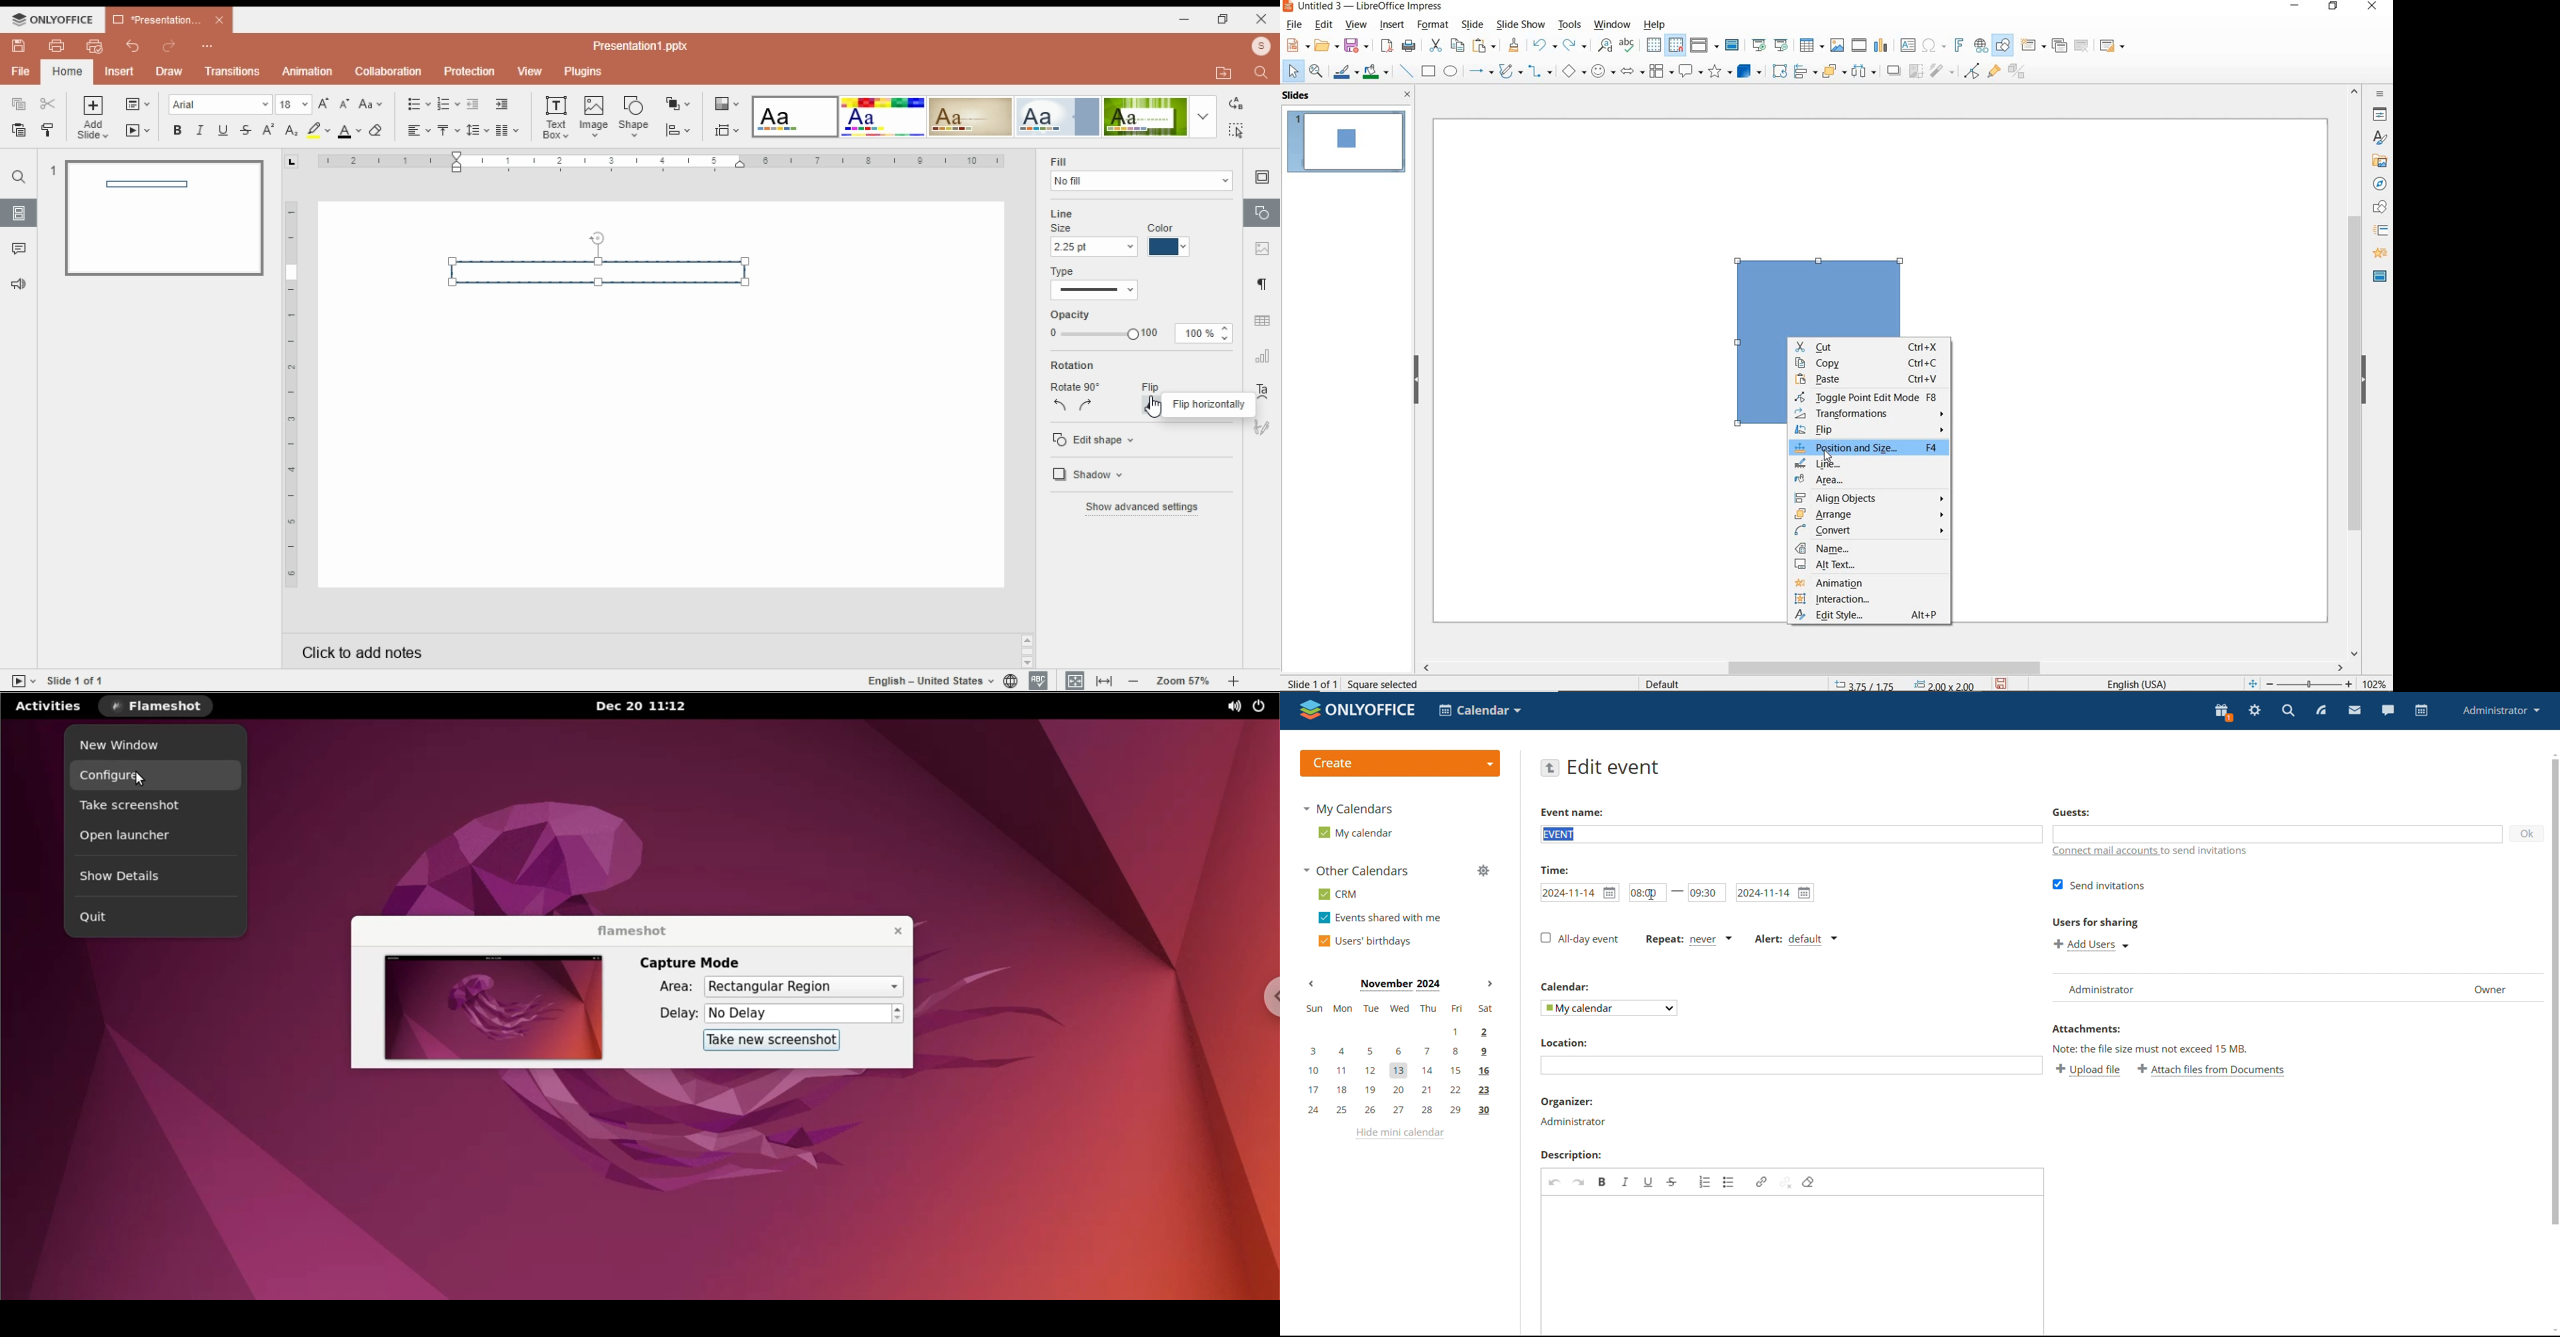 Image resolution: width=2576 pixels, height=1344 pixels. Describe the element at coordinates (1009, 681) in the screenshot. I see `language settings` at that location.